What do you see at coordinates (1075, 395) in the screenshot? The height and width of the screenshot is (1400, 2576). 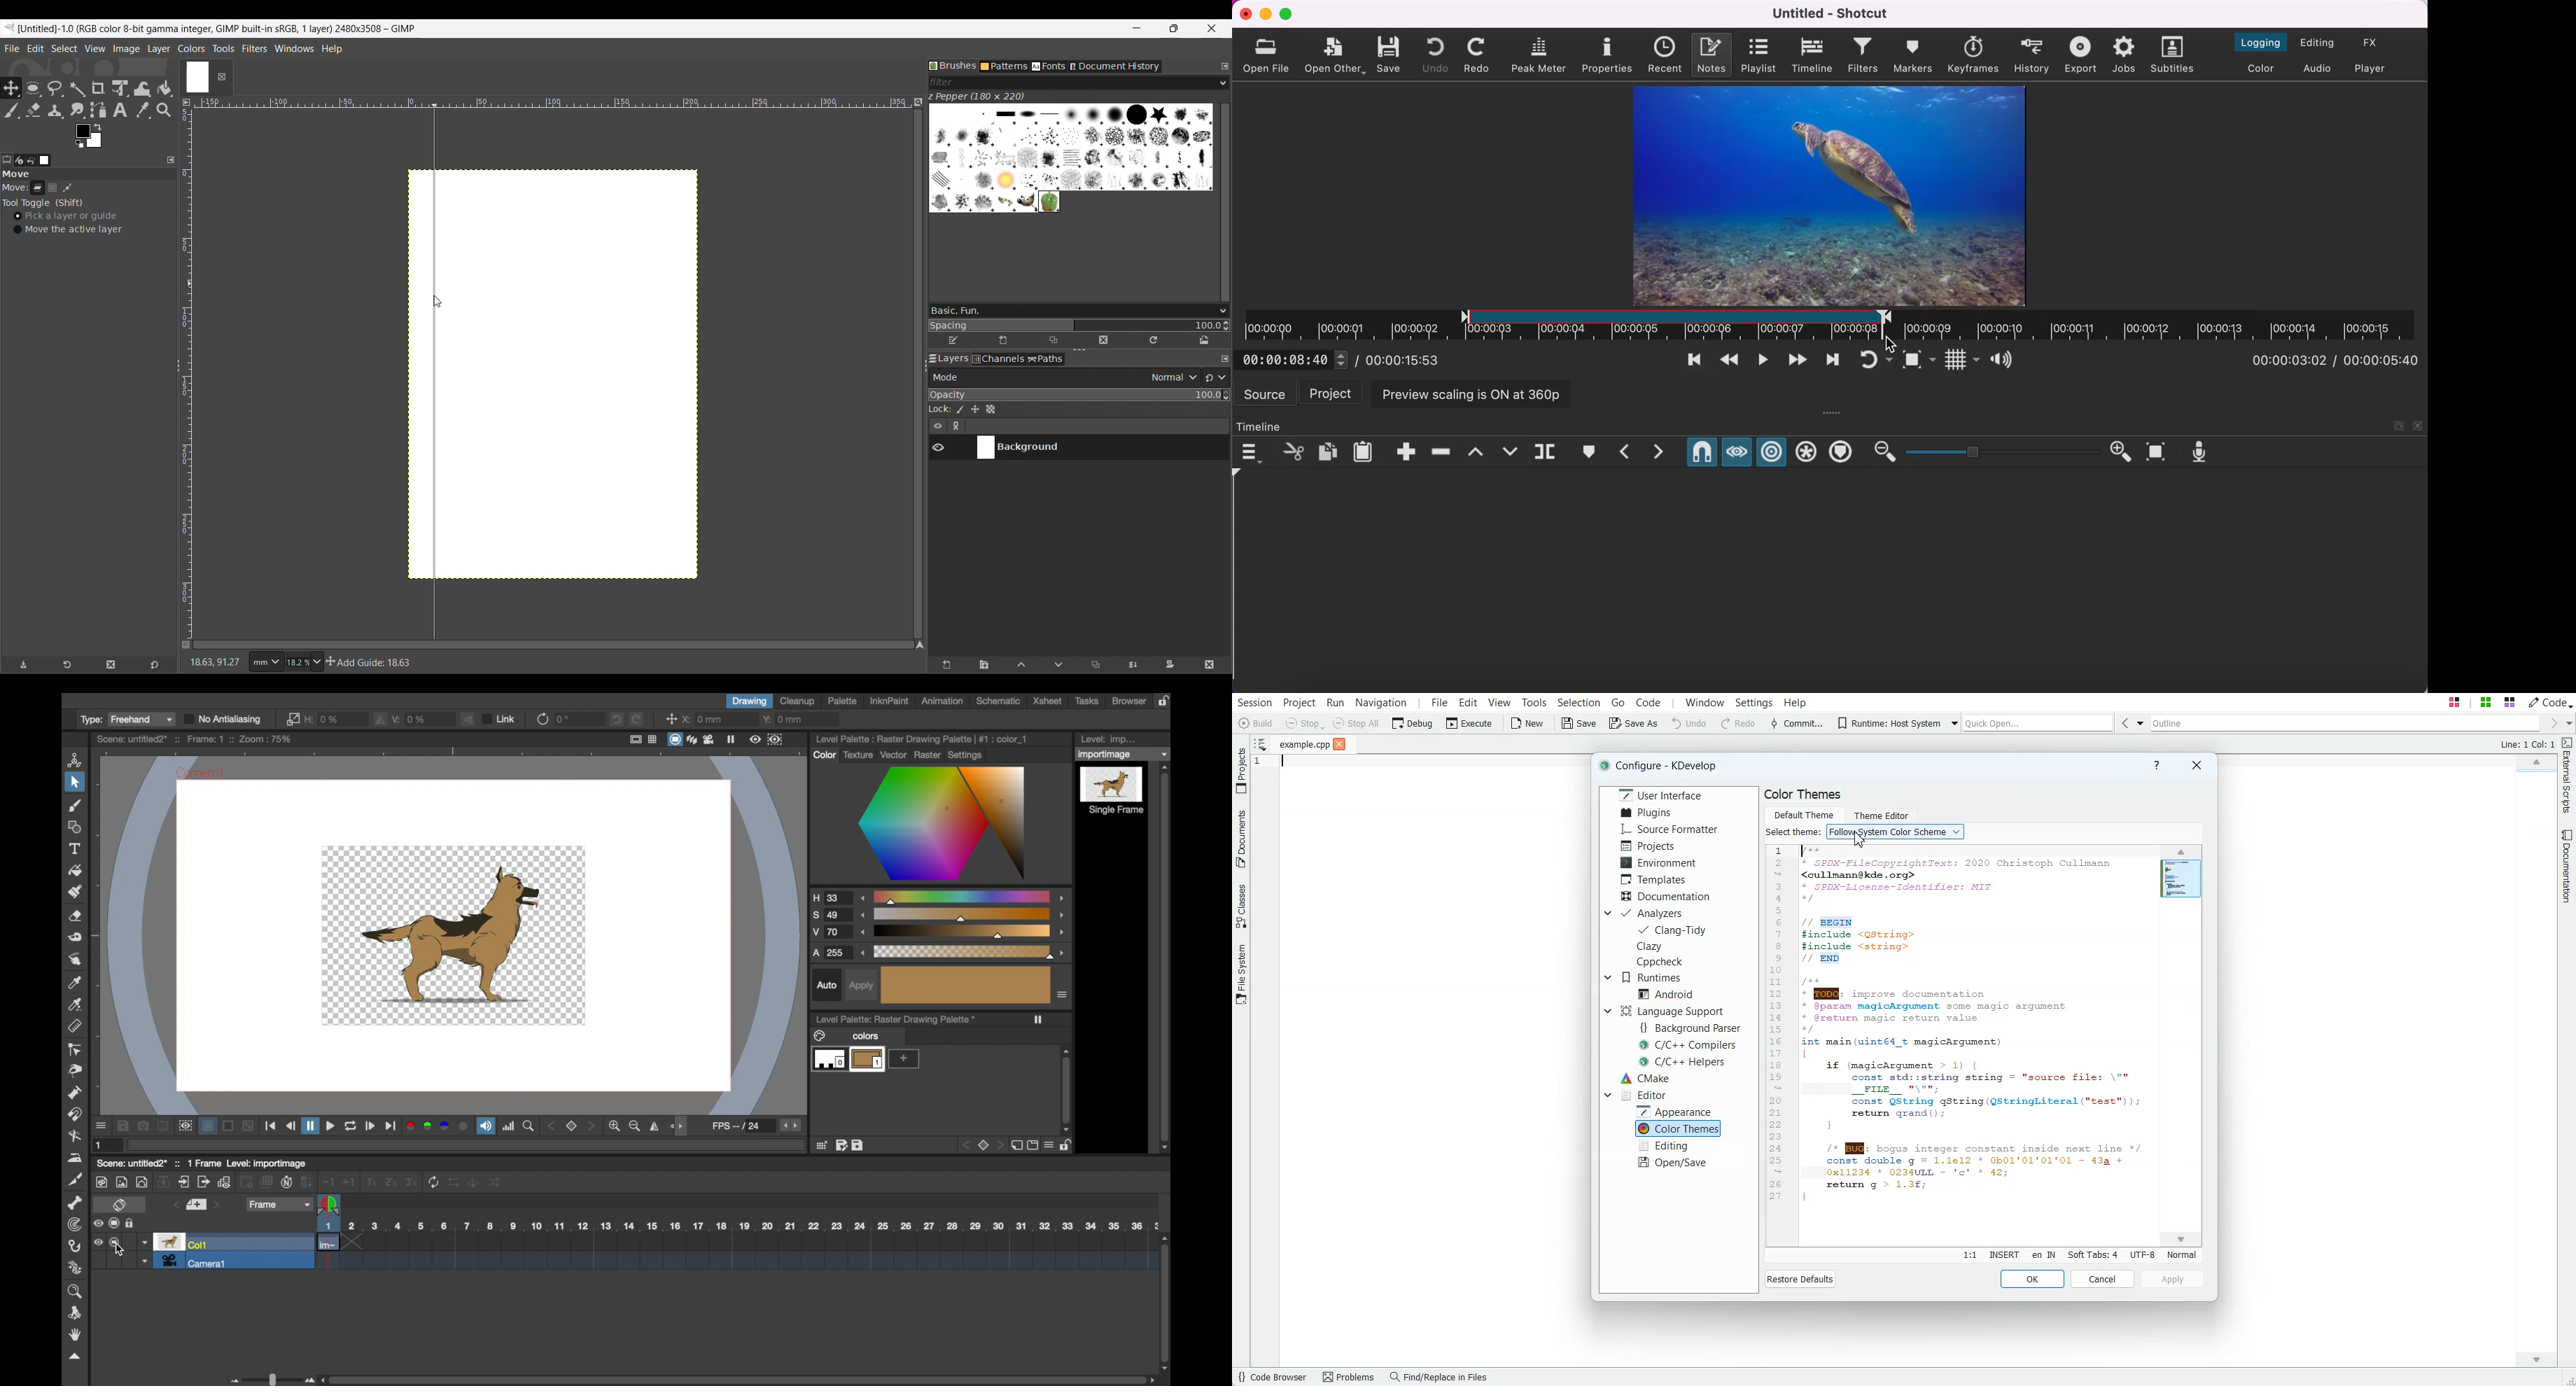 I see `Scale to change opacity` at bounding box center [1075, 395].